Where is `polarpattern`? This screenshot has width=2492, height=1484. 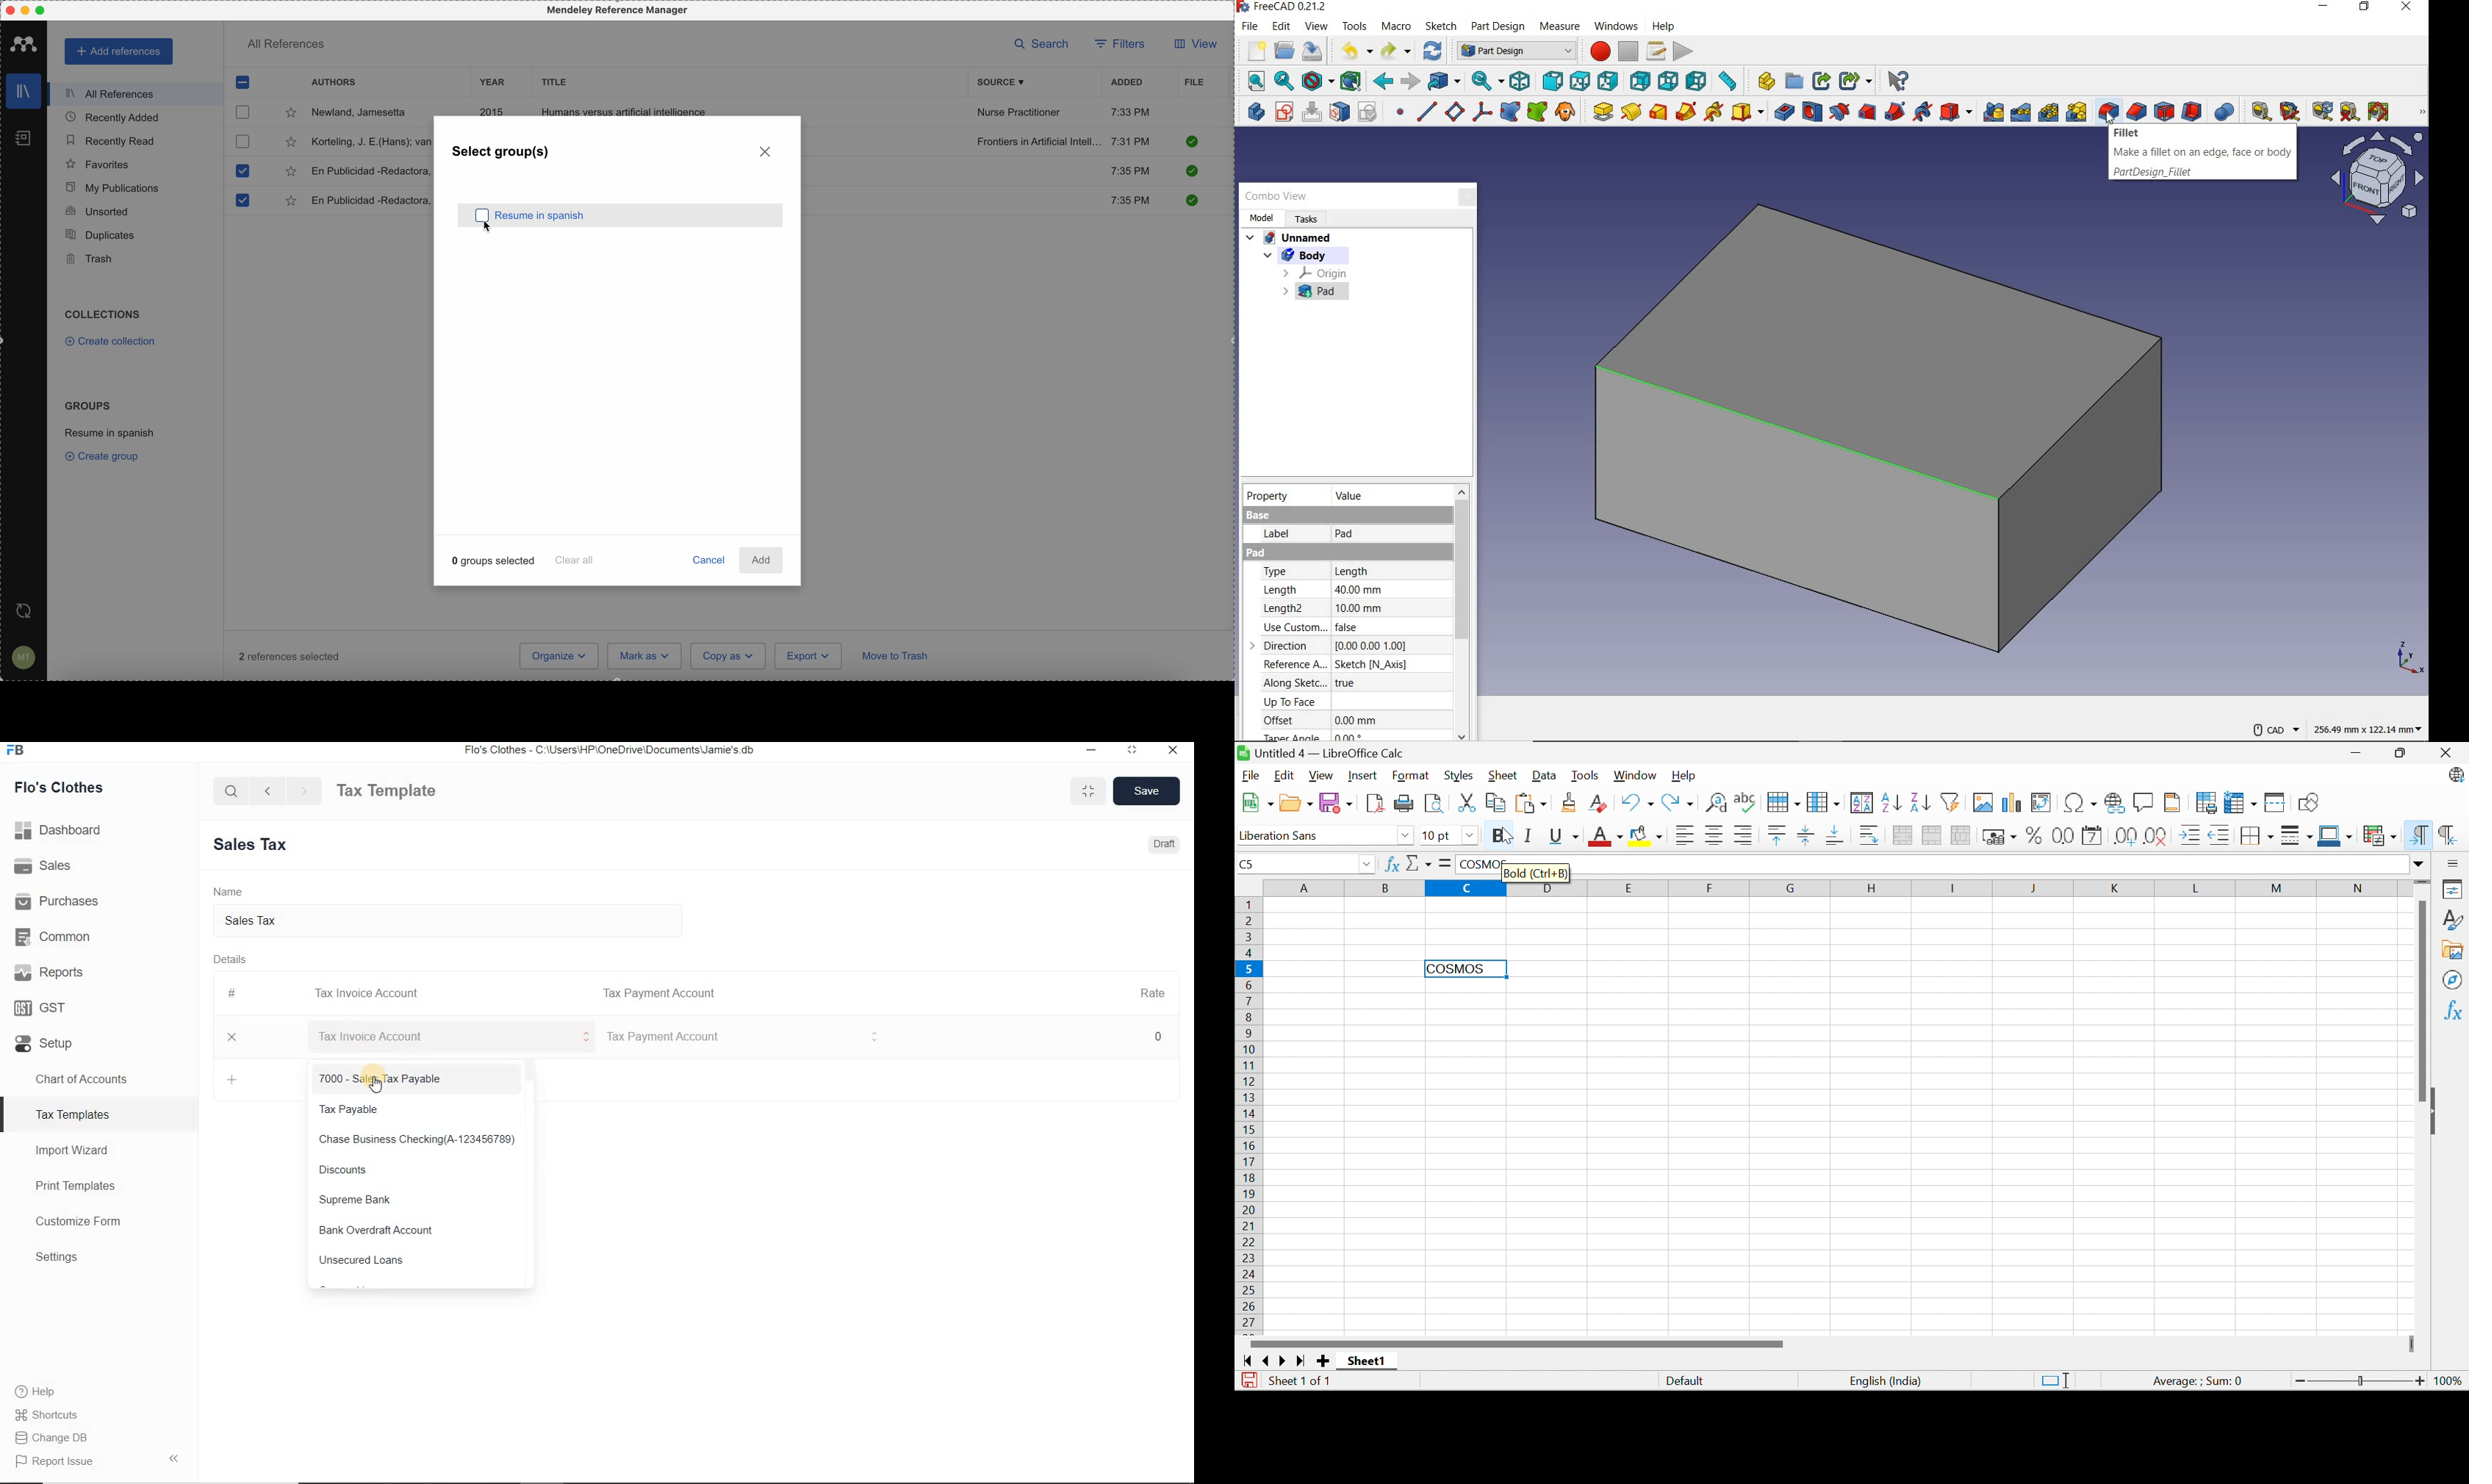
polarpattern is located at coordinates (2048, 112).